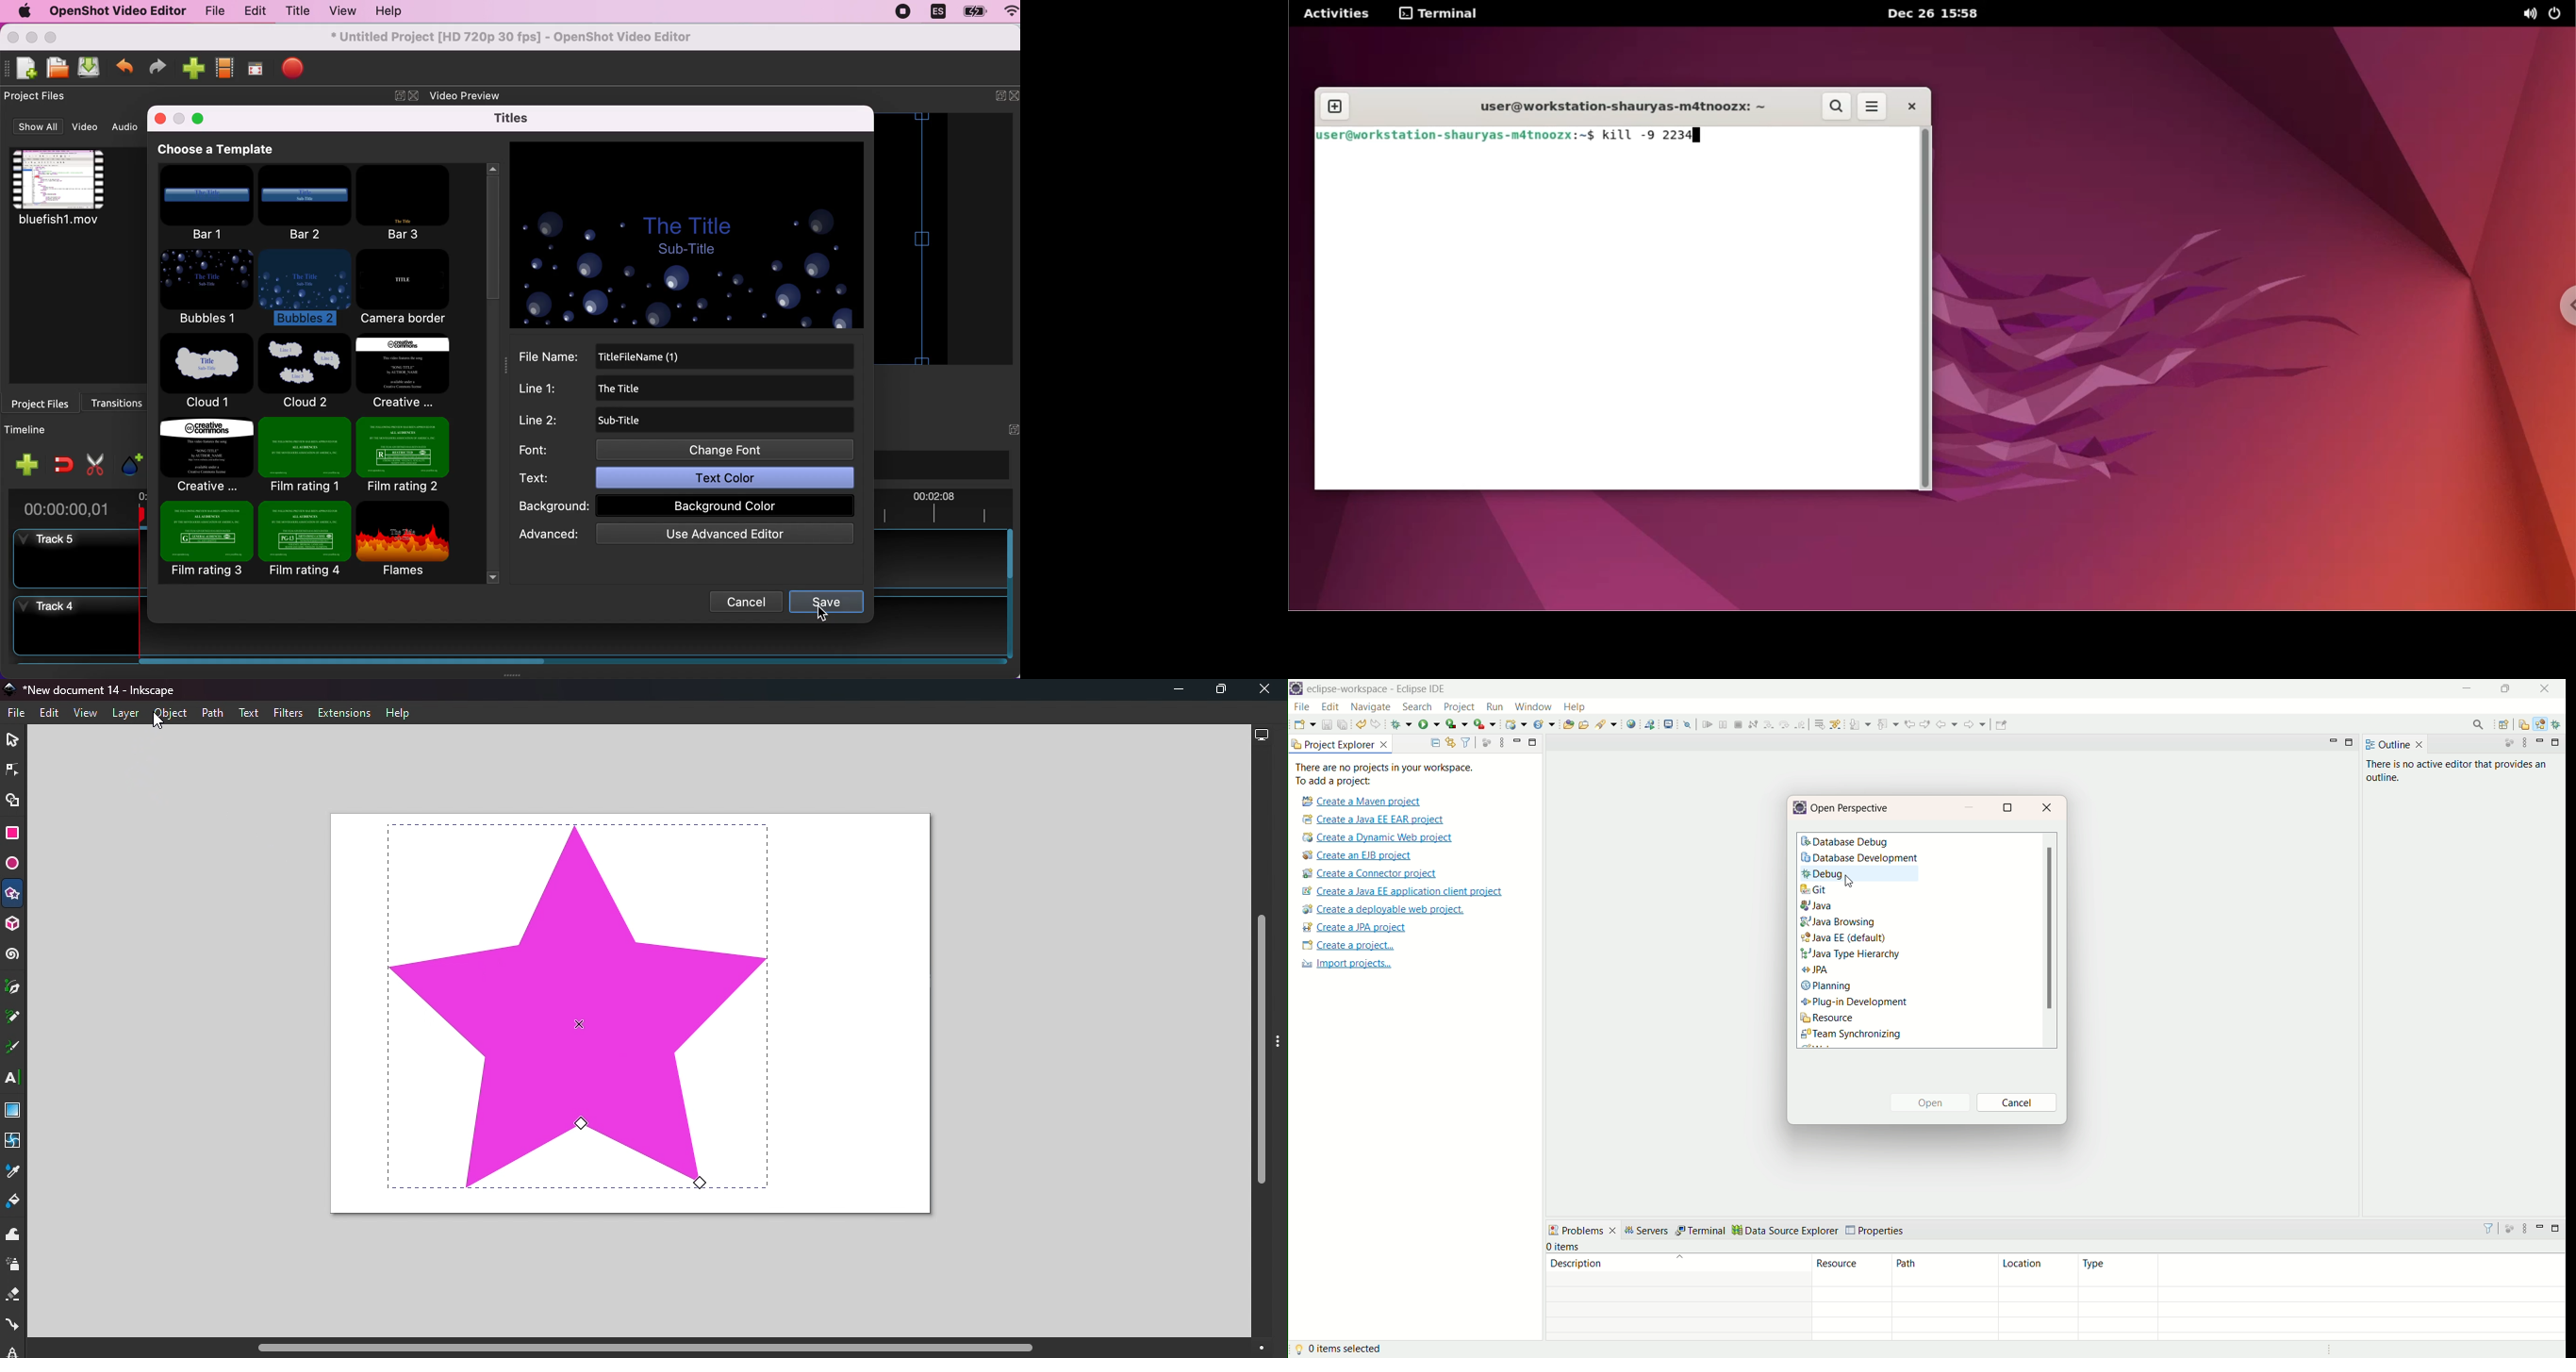 The width and height of the screenshot is (2576, 1372). What do you see at coordinates (180, 119) in the screenshot?
I see `minimize` at bounding box center [180, 119].